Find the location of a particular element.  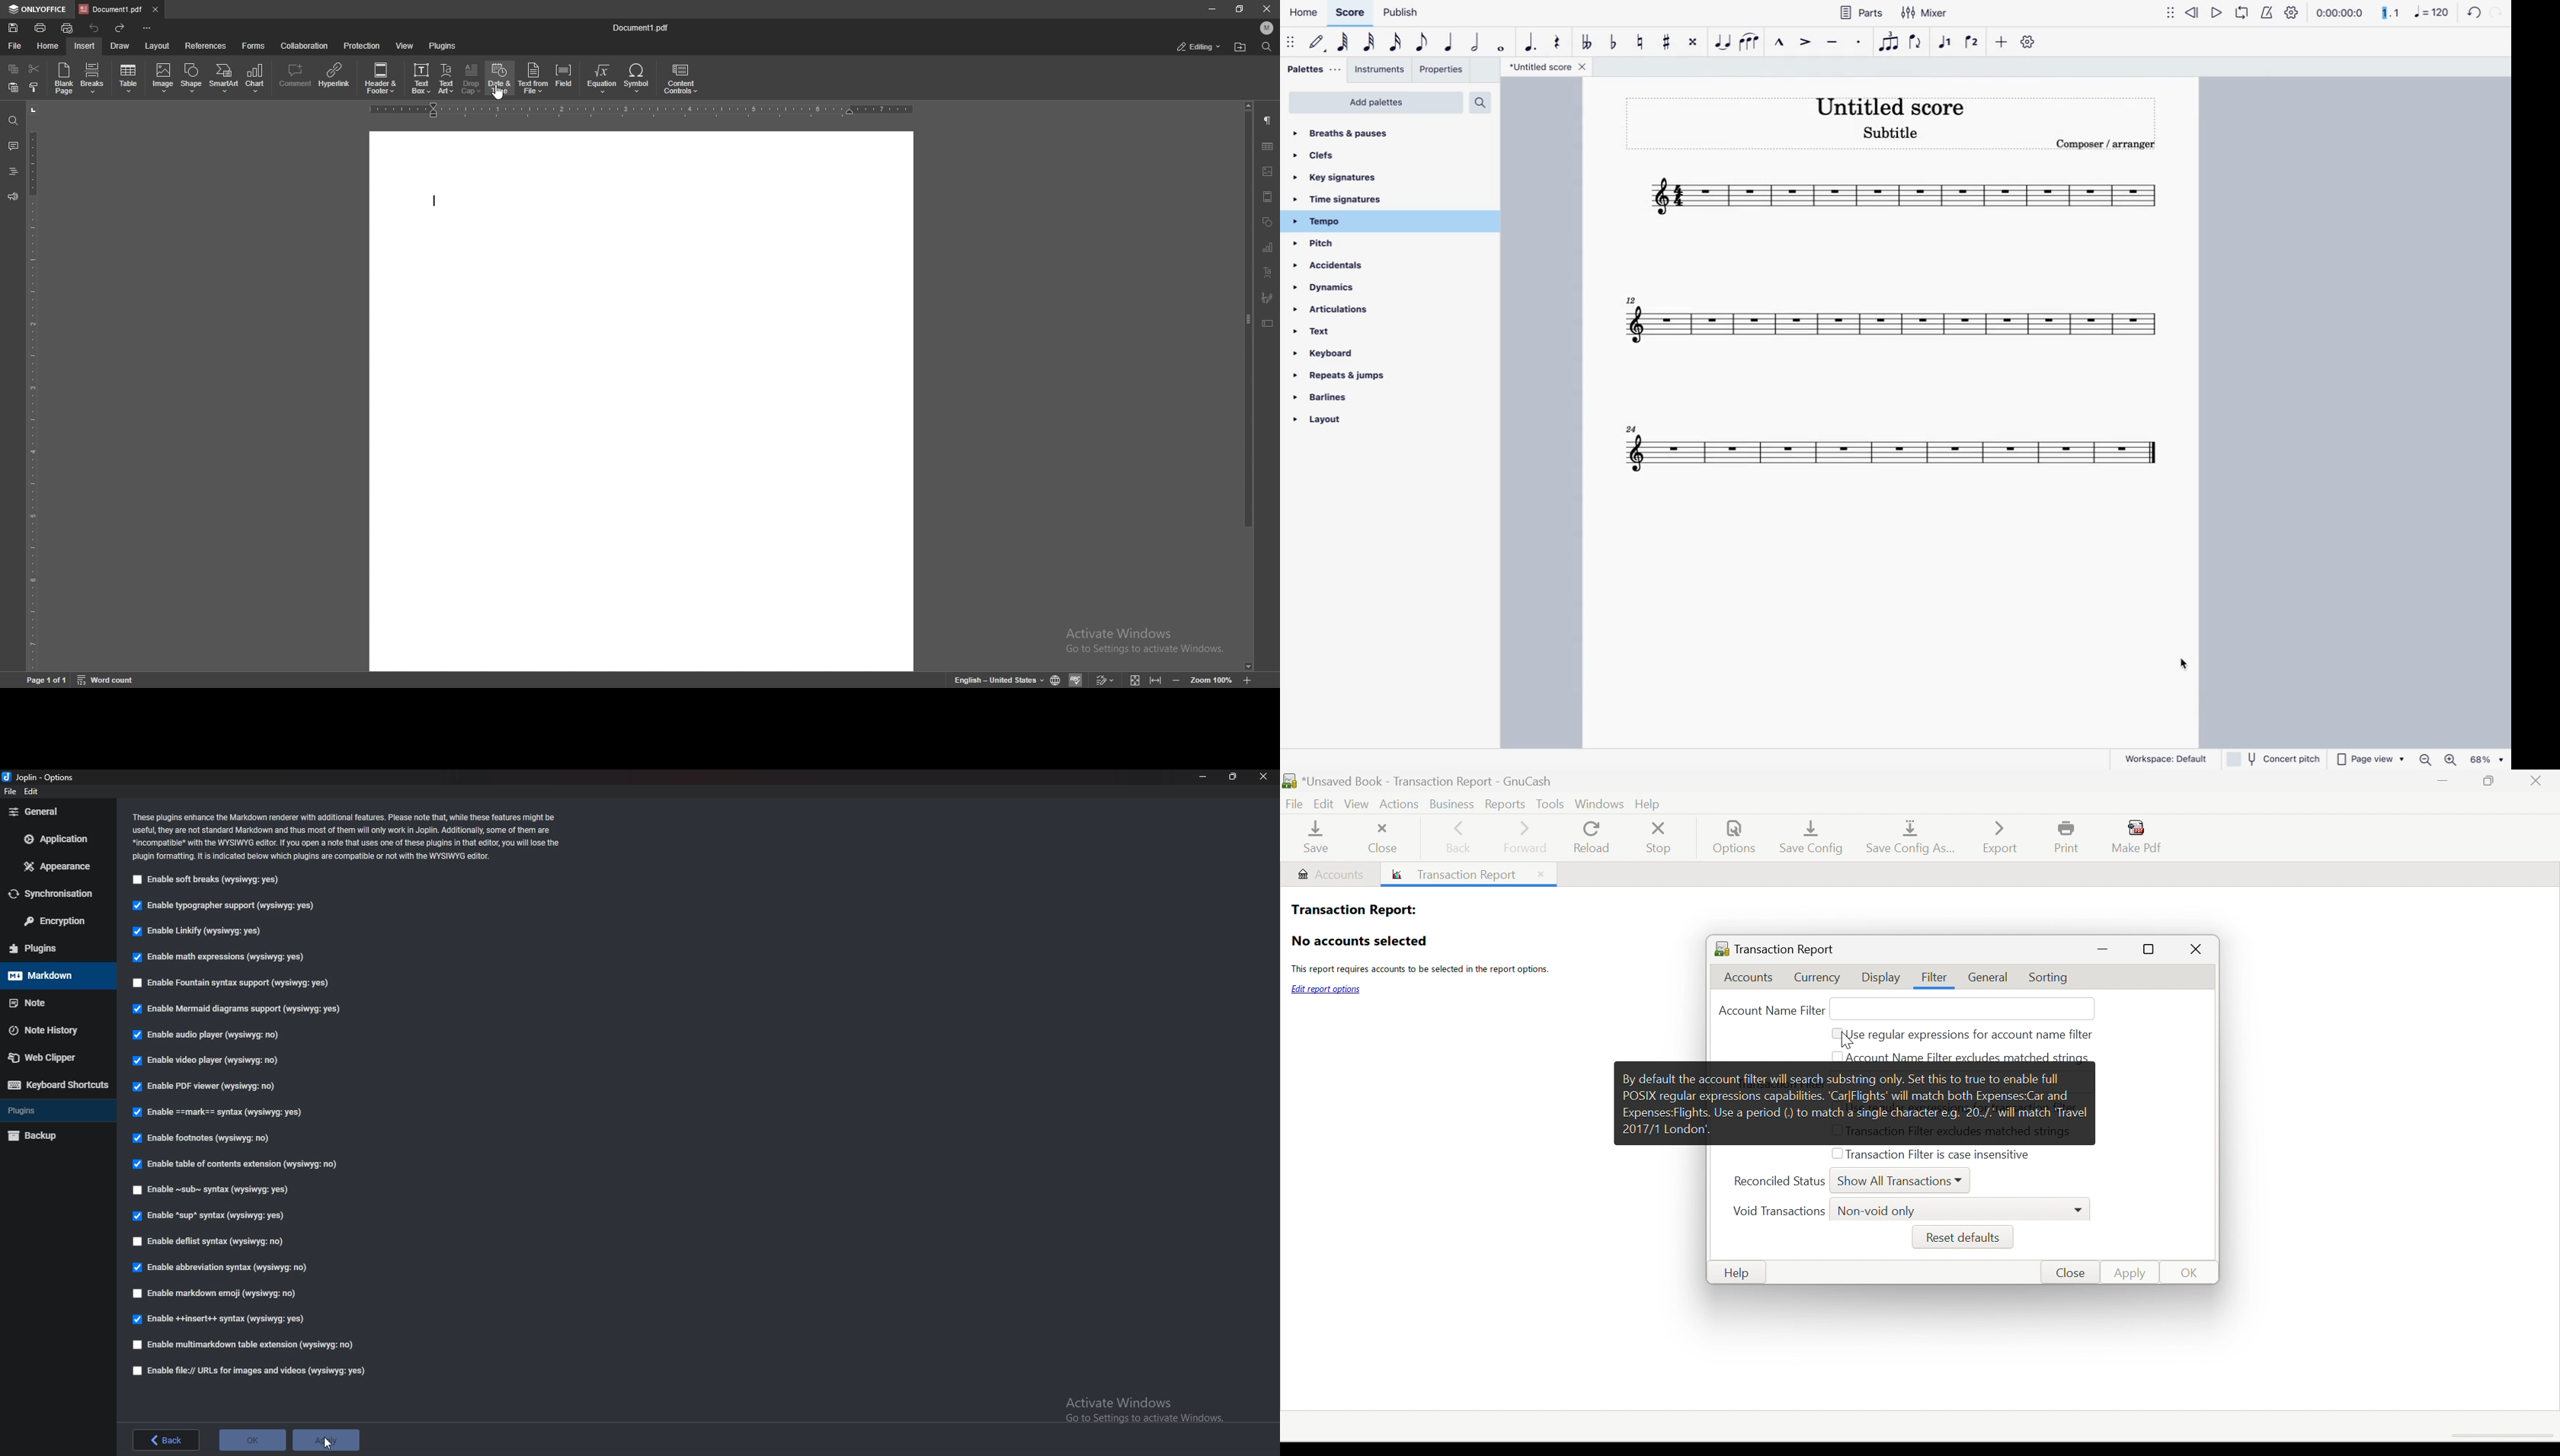

 Enable footnotes is located at coordinates (205, 1138).